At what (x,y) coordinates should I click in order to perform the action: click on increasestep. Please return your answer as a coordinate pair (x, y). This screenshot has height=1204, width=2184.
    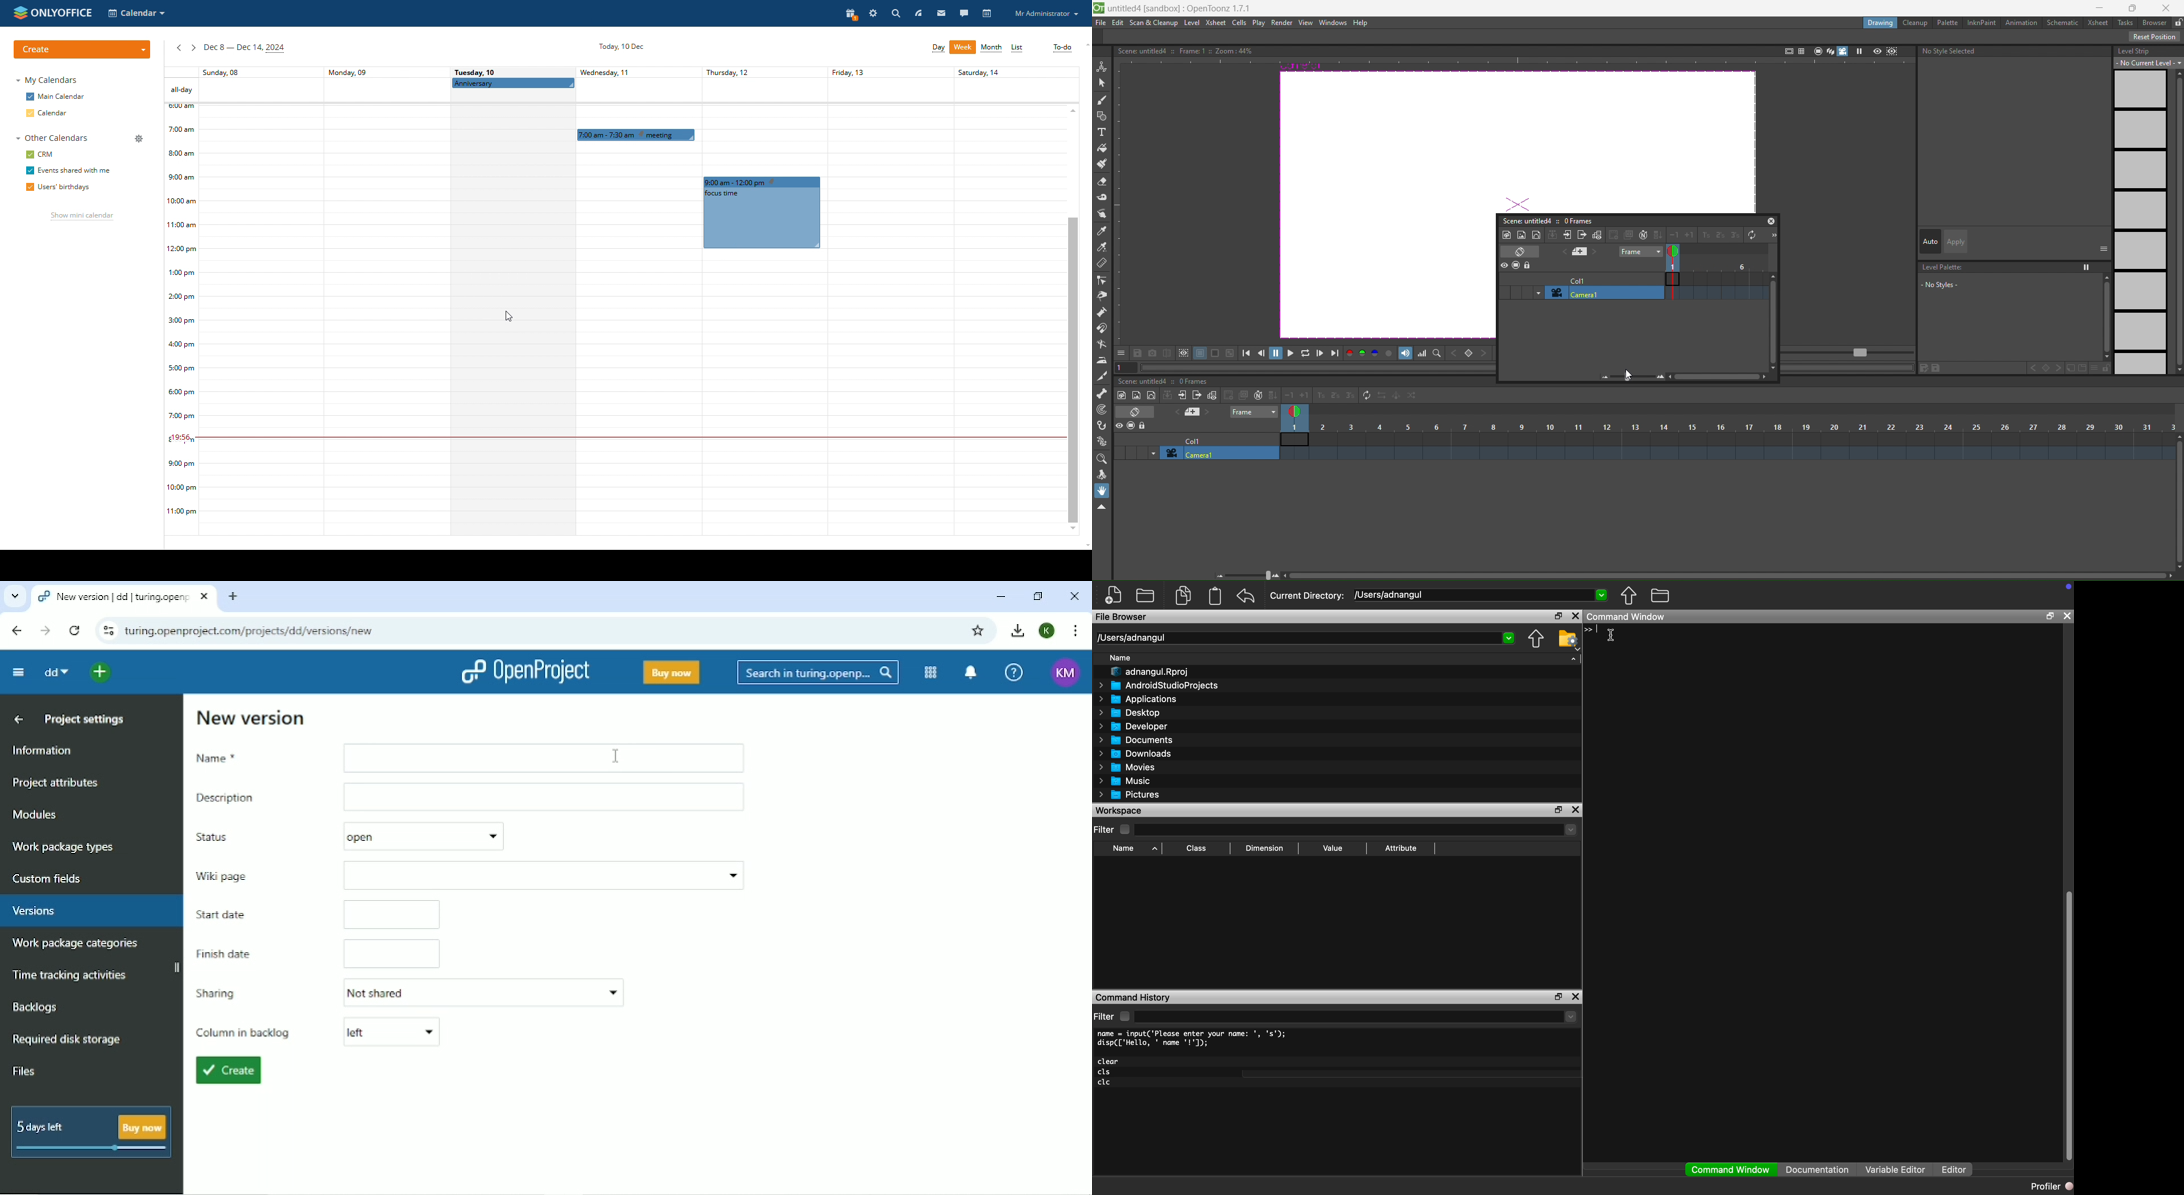
    Looking at the image, I should click on (1319, 394).